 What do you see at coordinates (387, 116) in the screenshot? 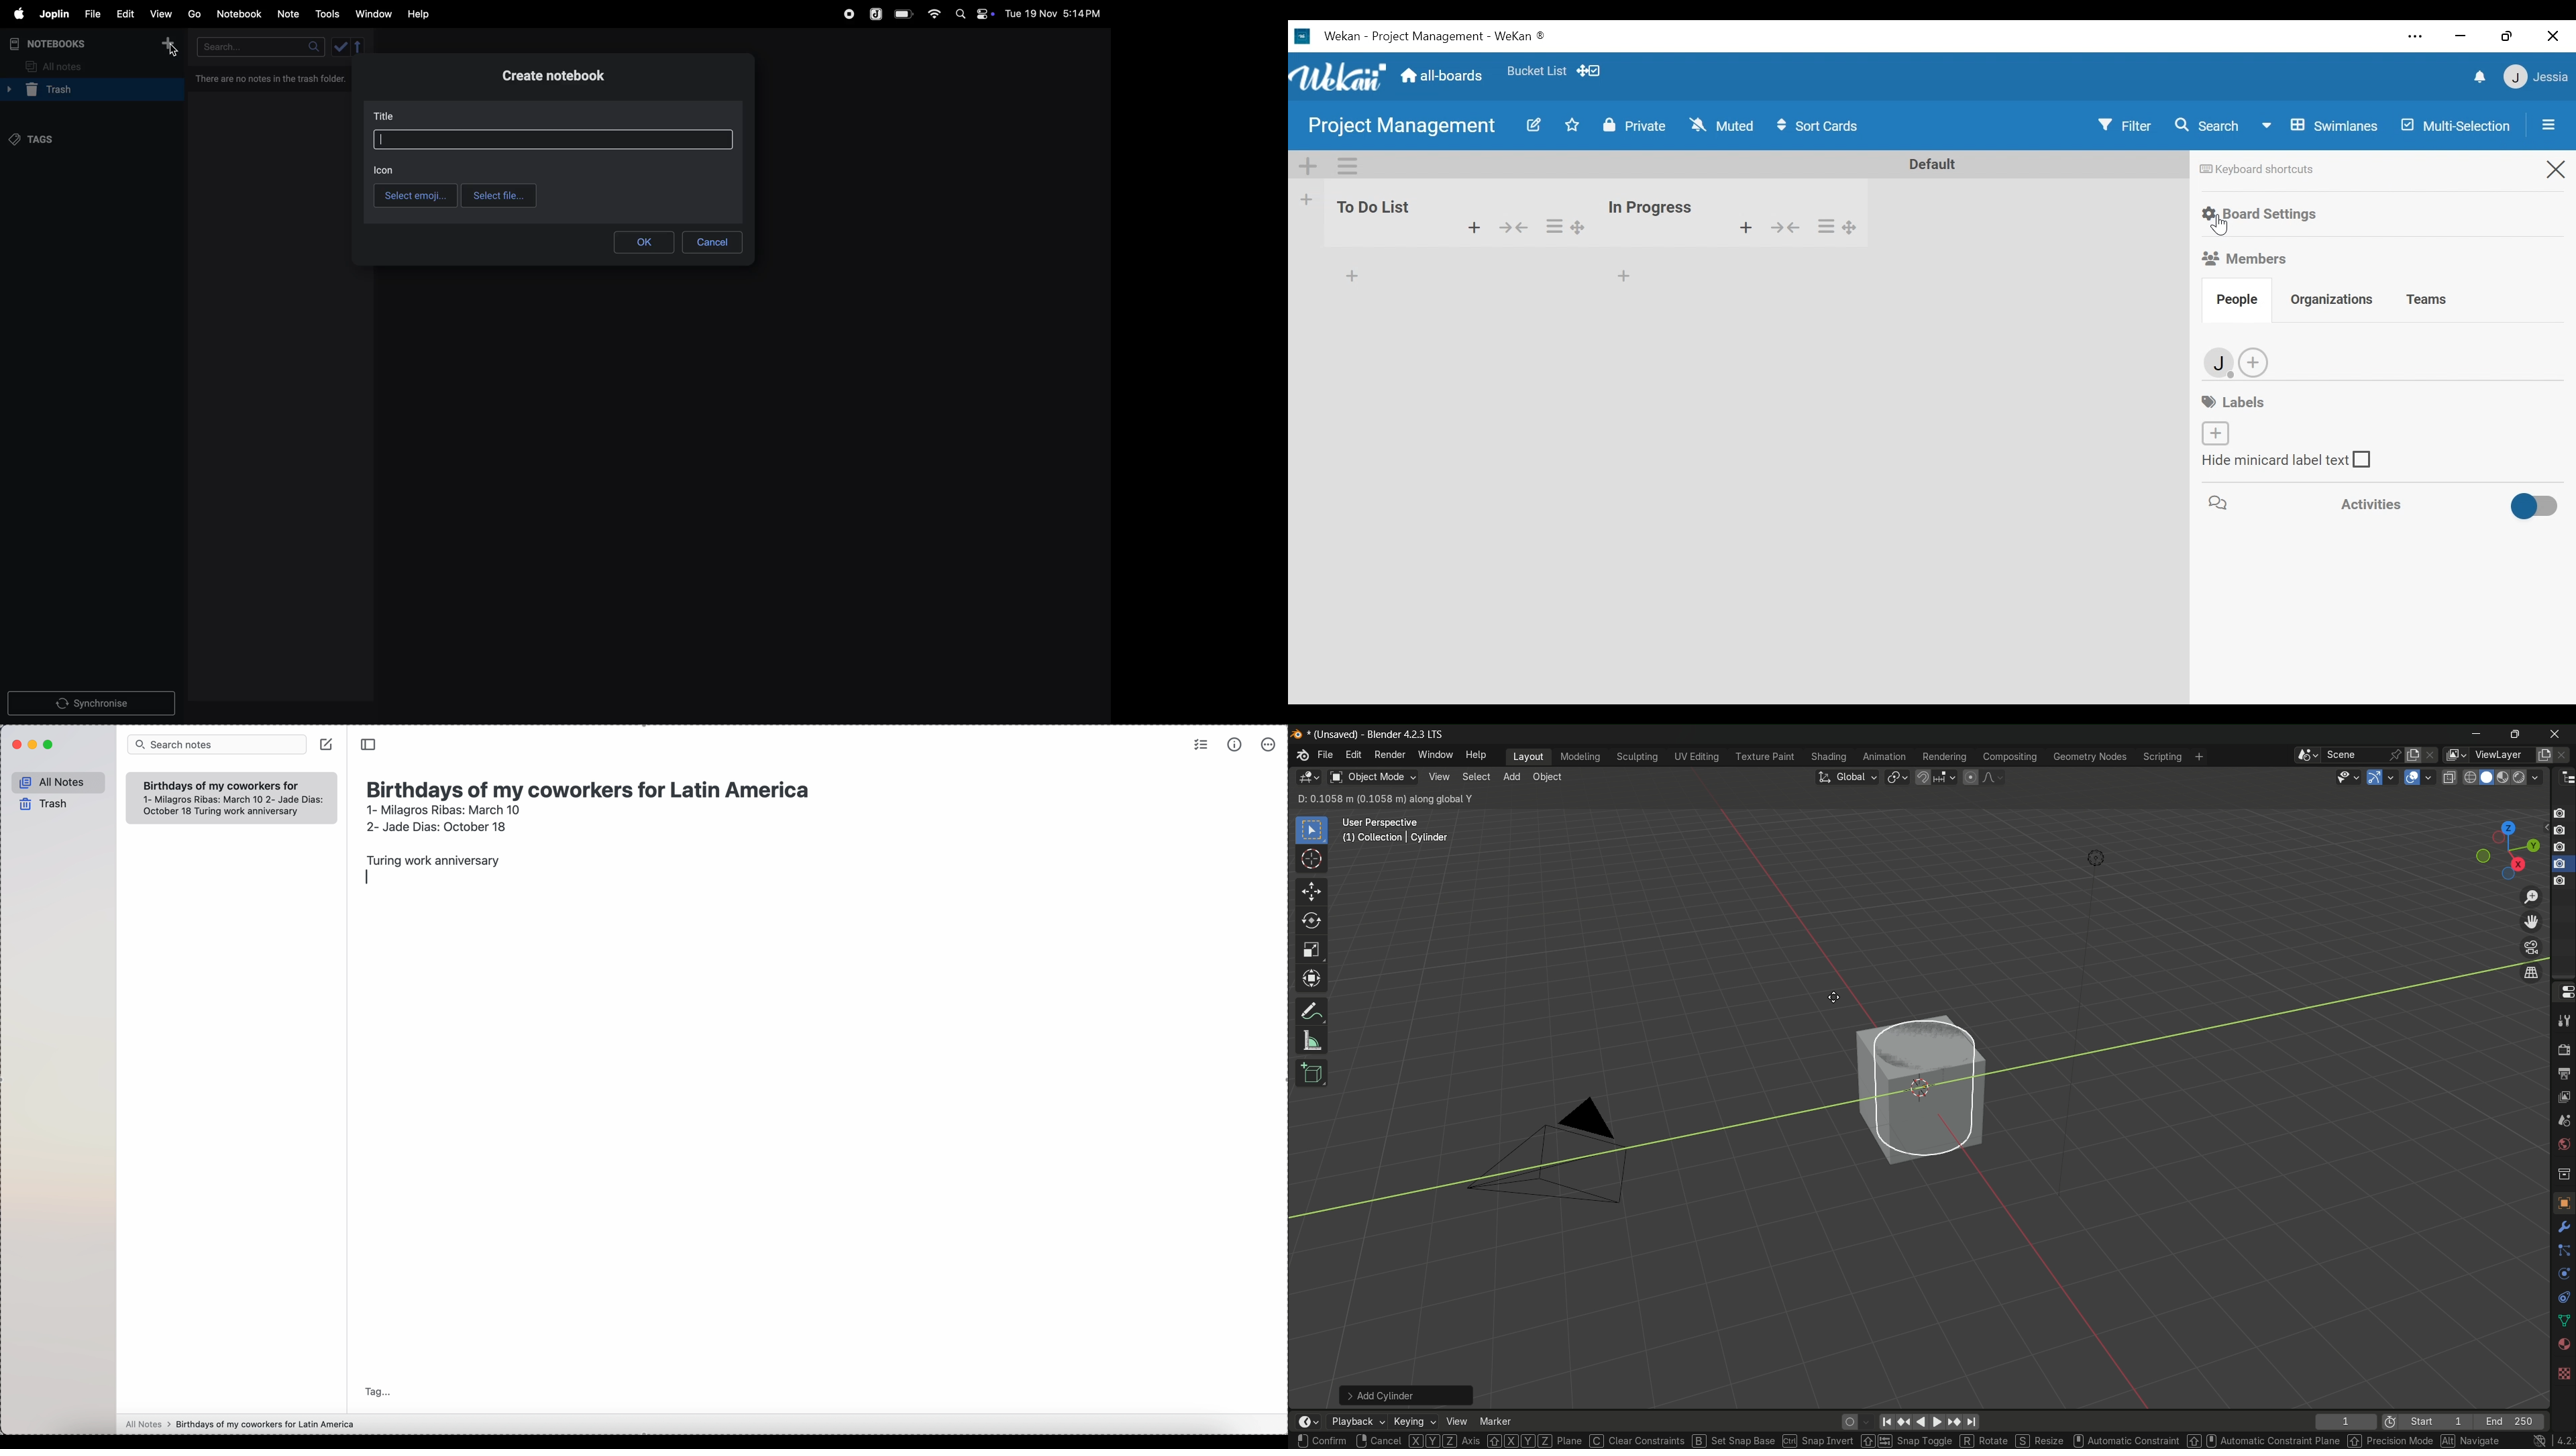
I see `title` at bounding box center [387, 116].